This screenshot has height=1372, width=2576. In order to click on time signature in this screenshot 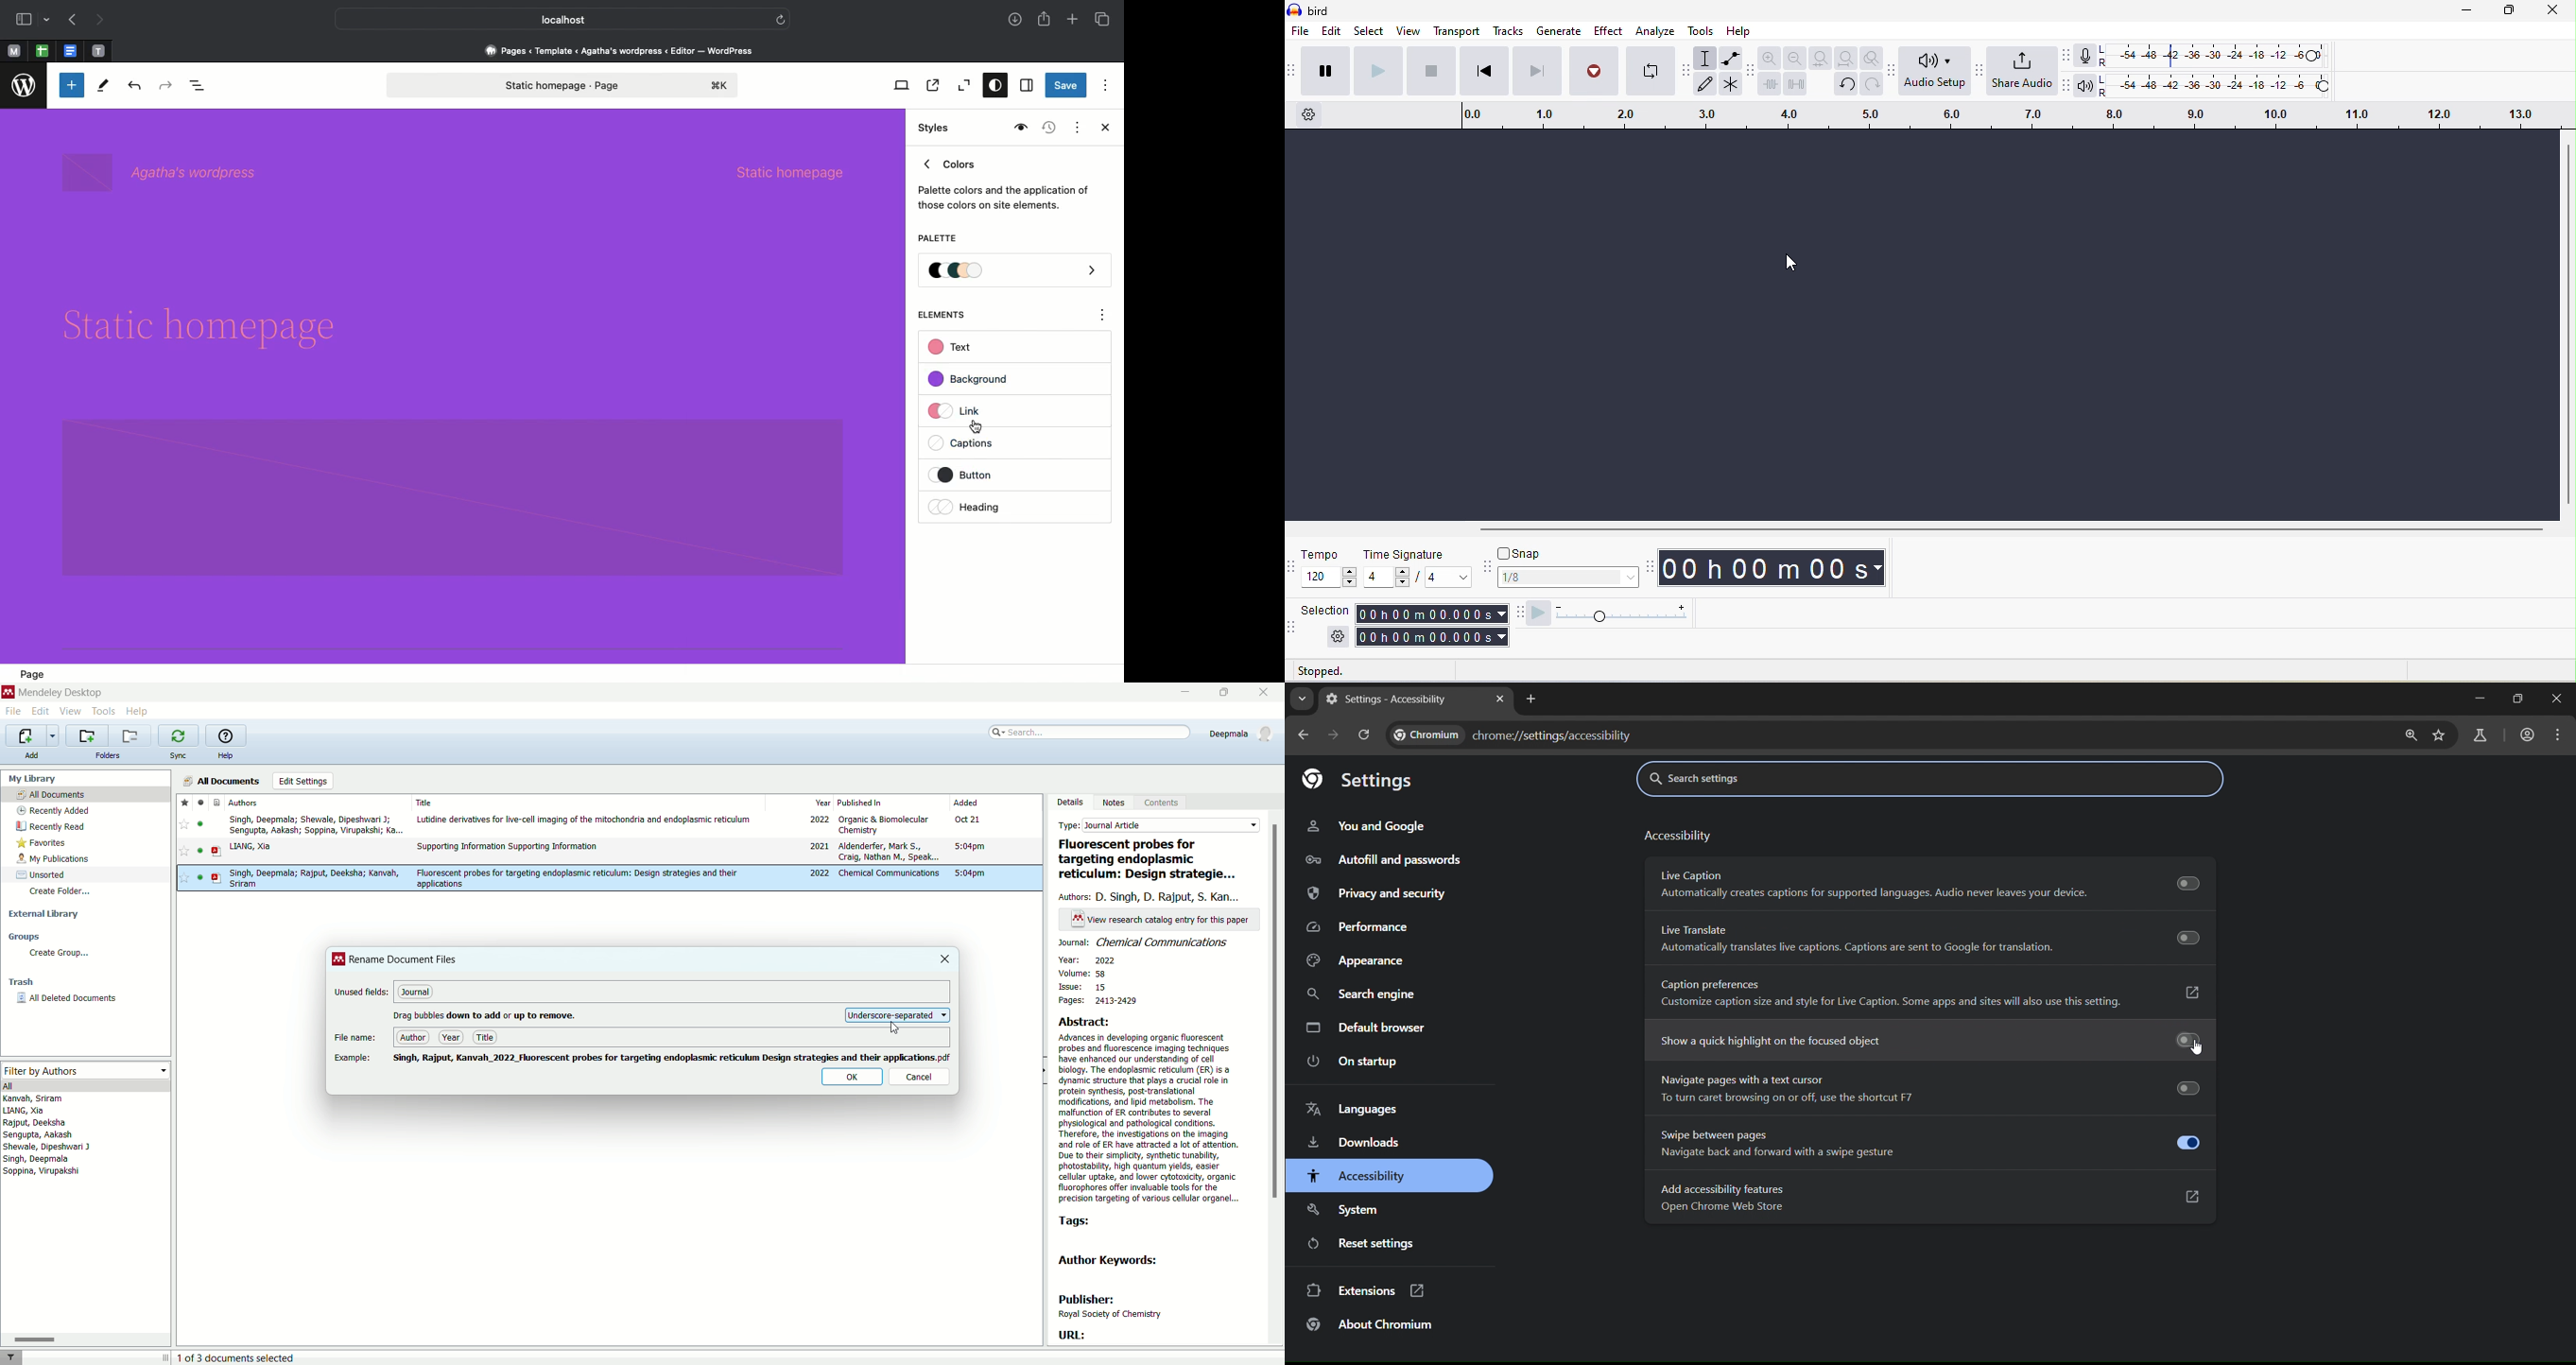, I will do `click(1416, 554)`.